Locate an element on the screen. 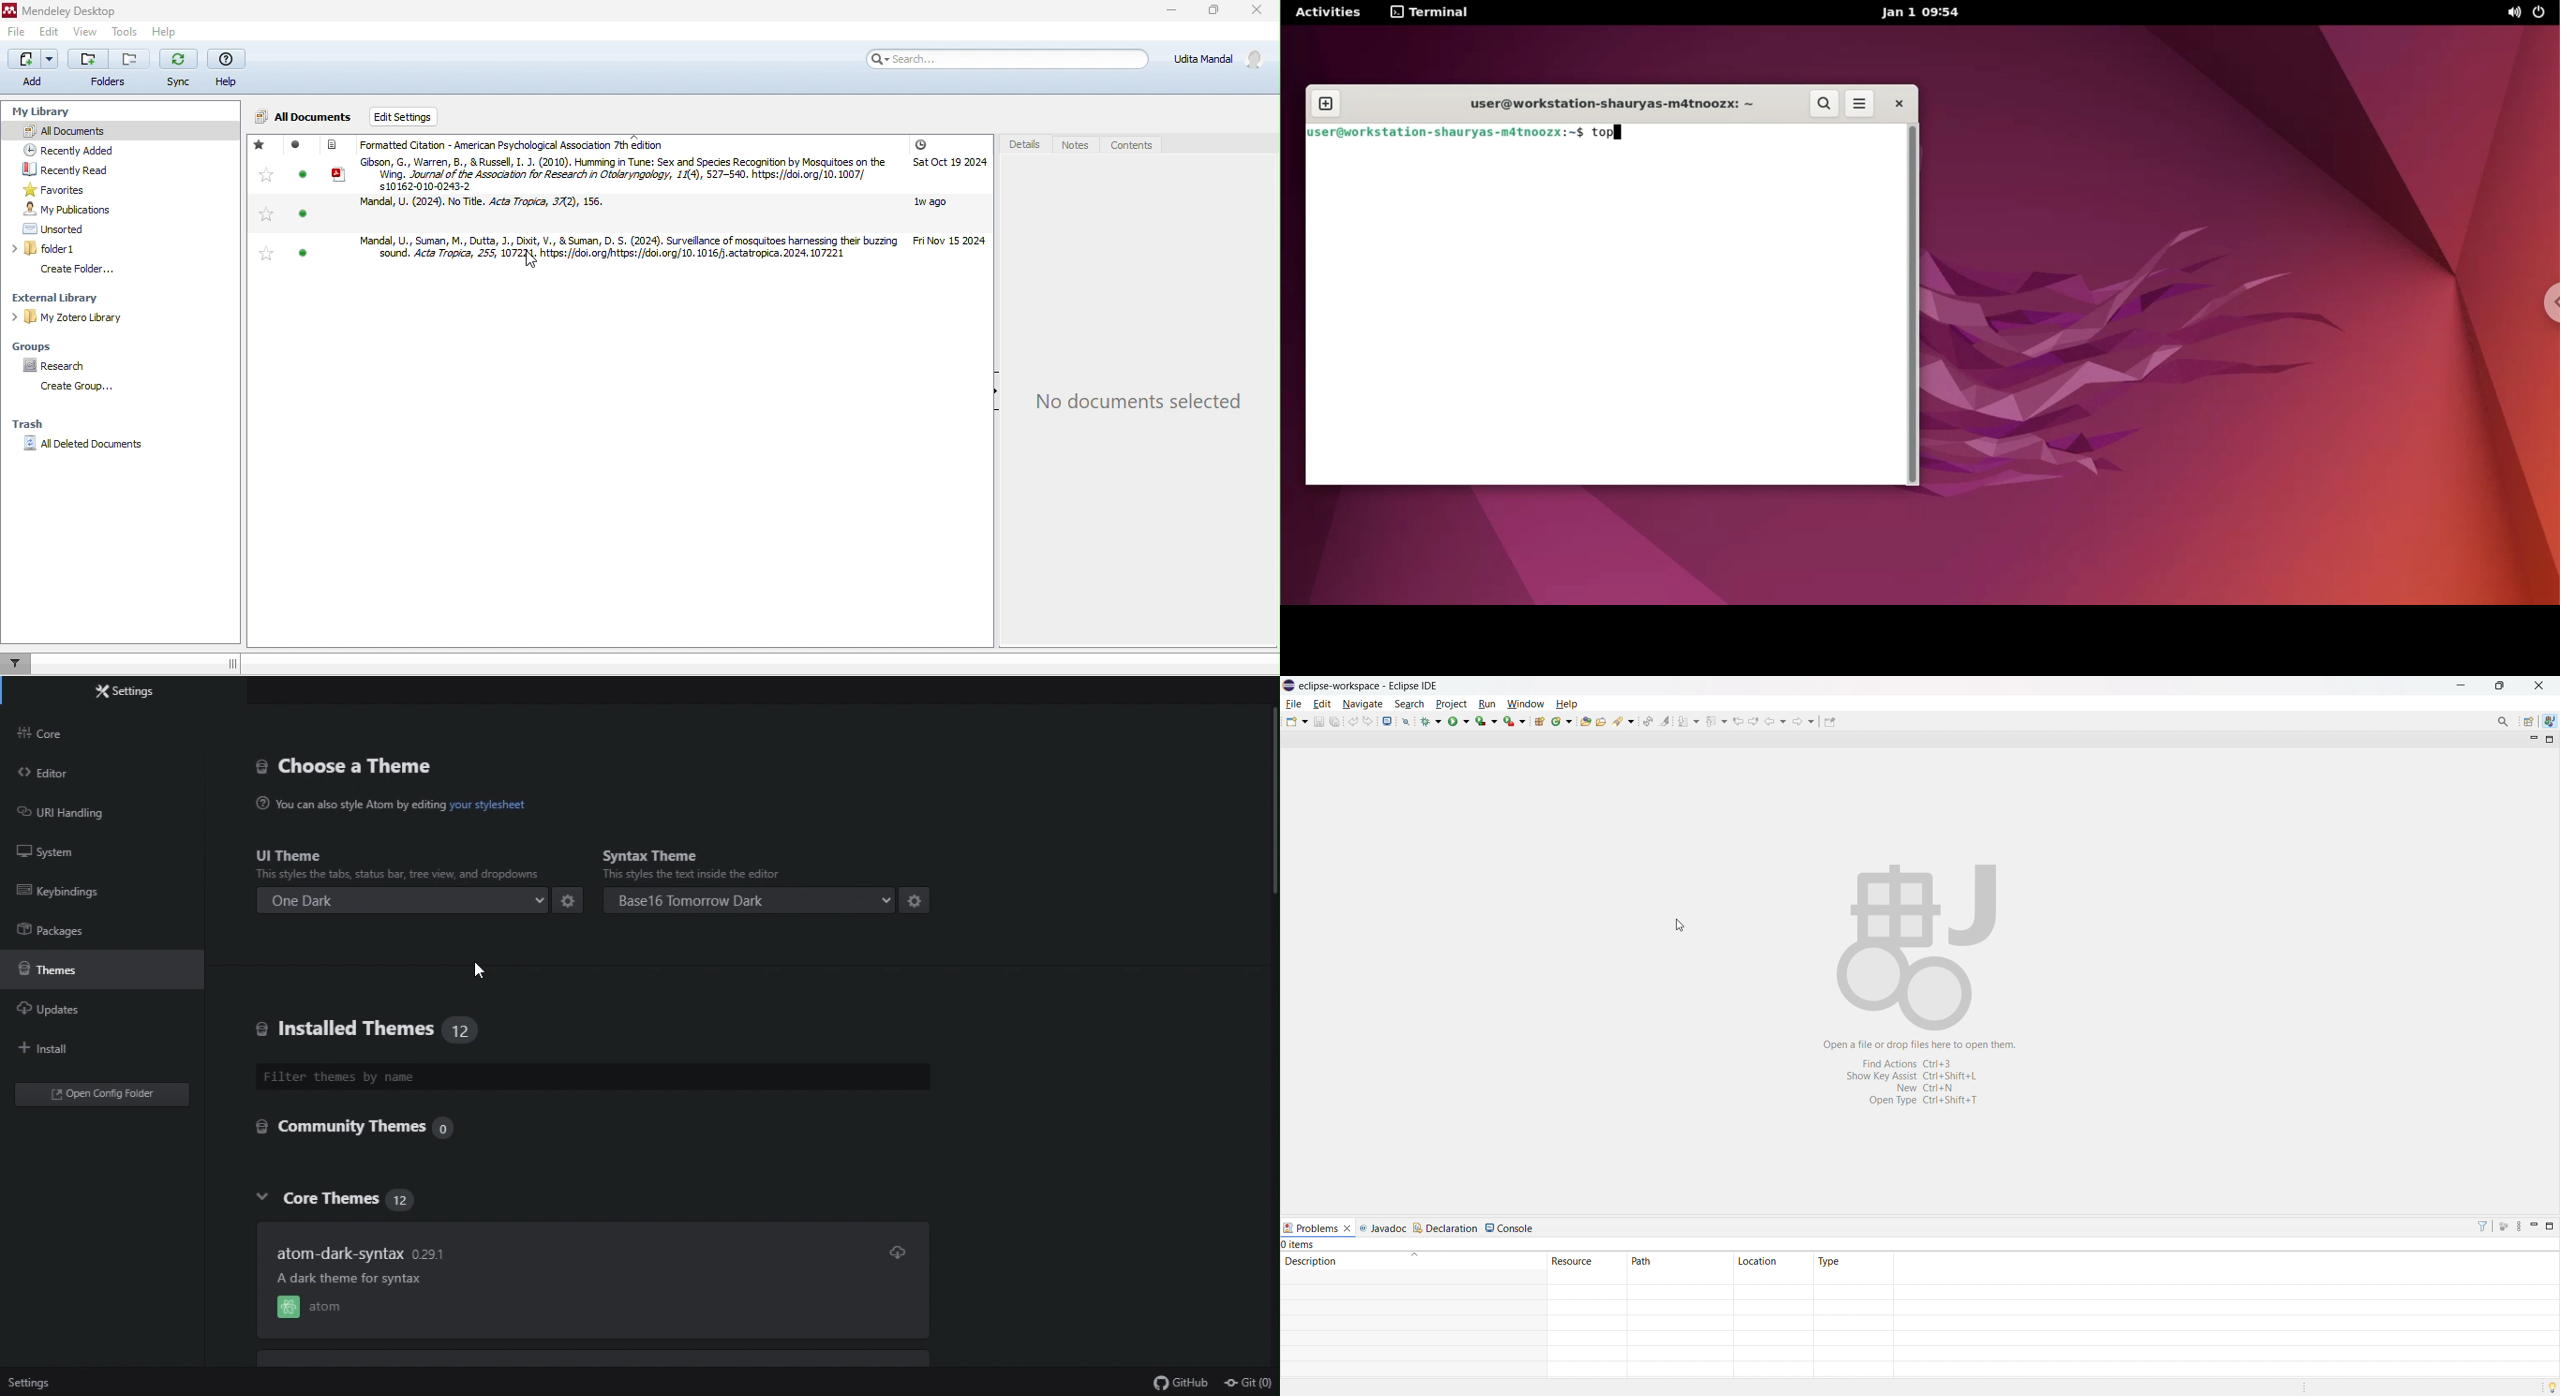  filter icon is located at coordinates (2482, 1226).